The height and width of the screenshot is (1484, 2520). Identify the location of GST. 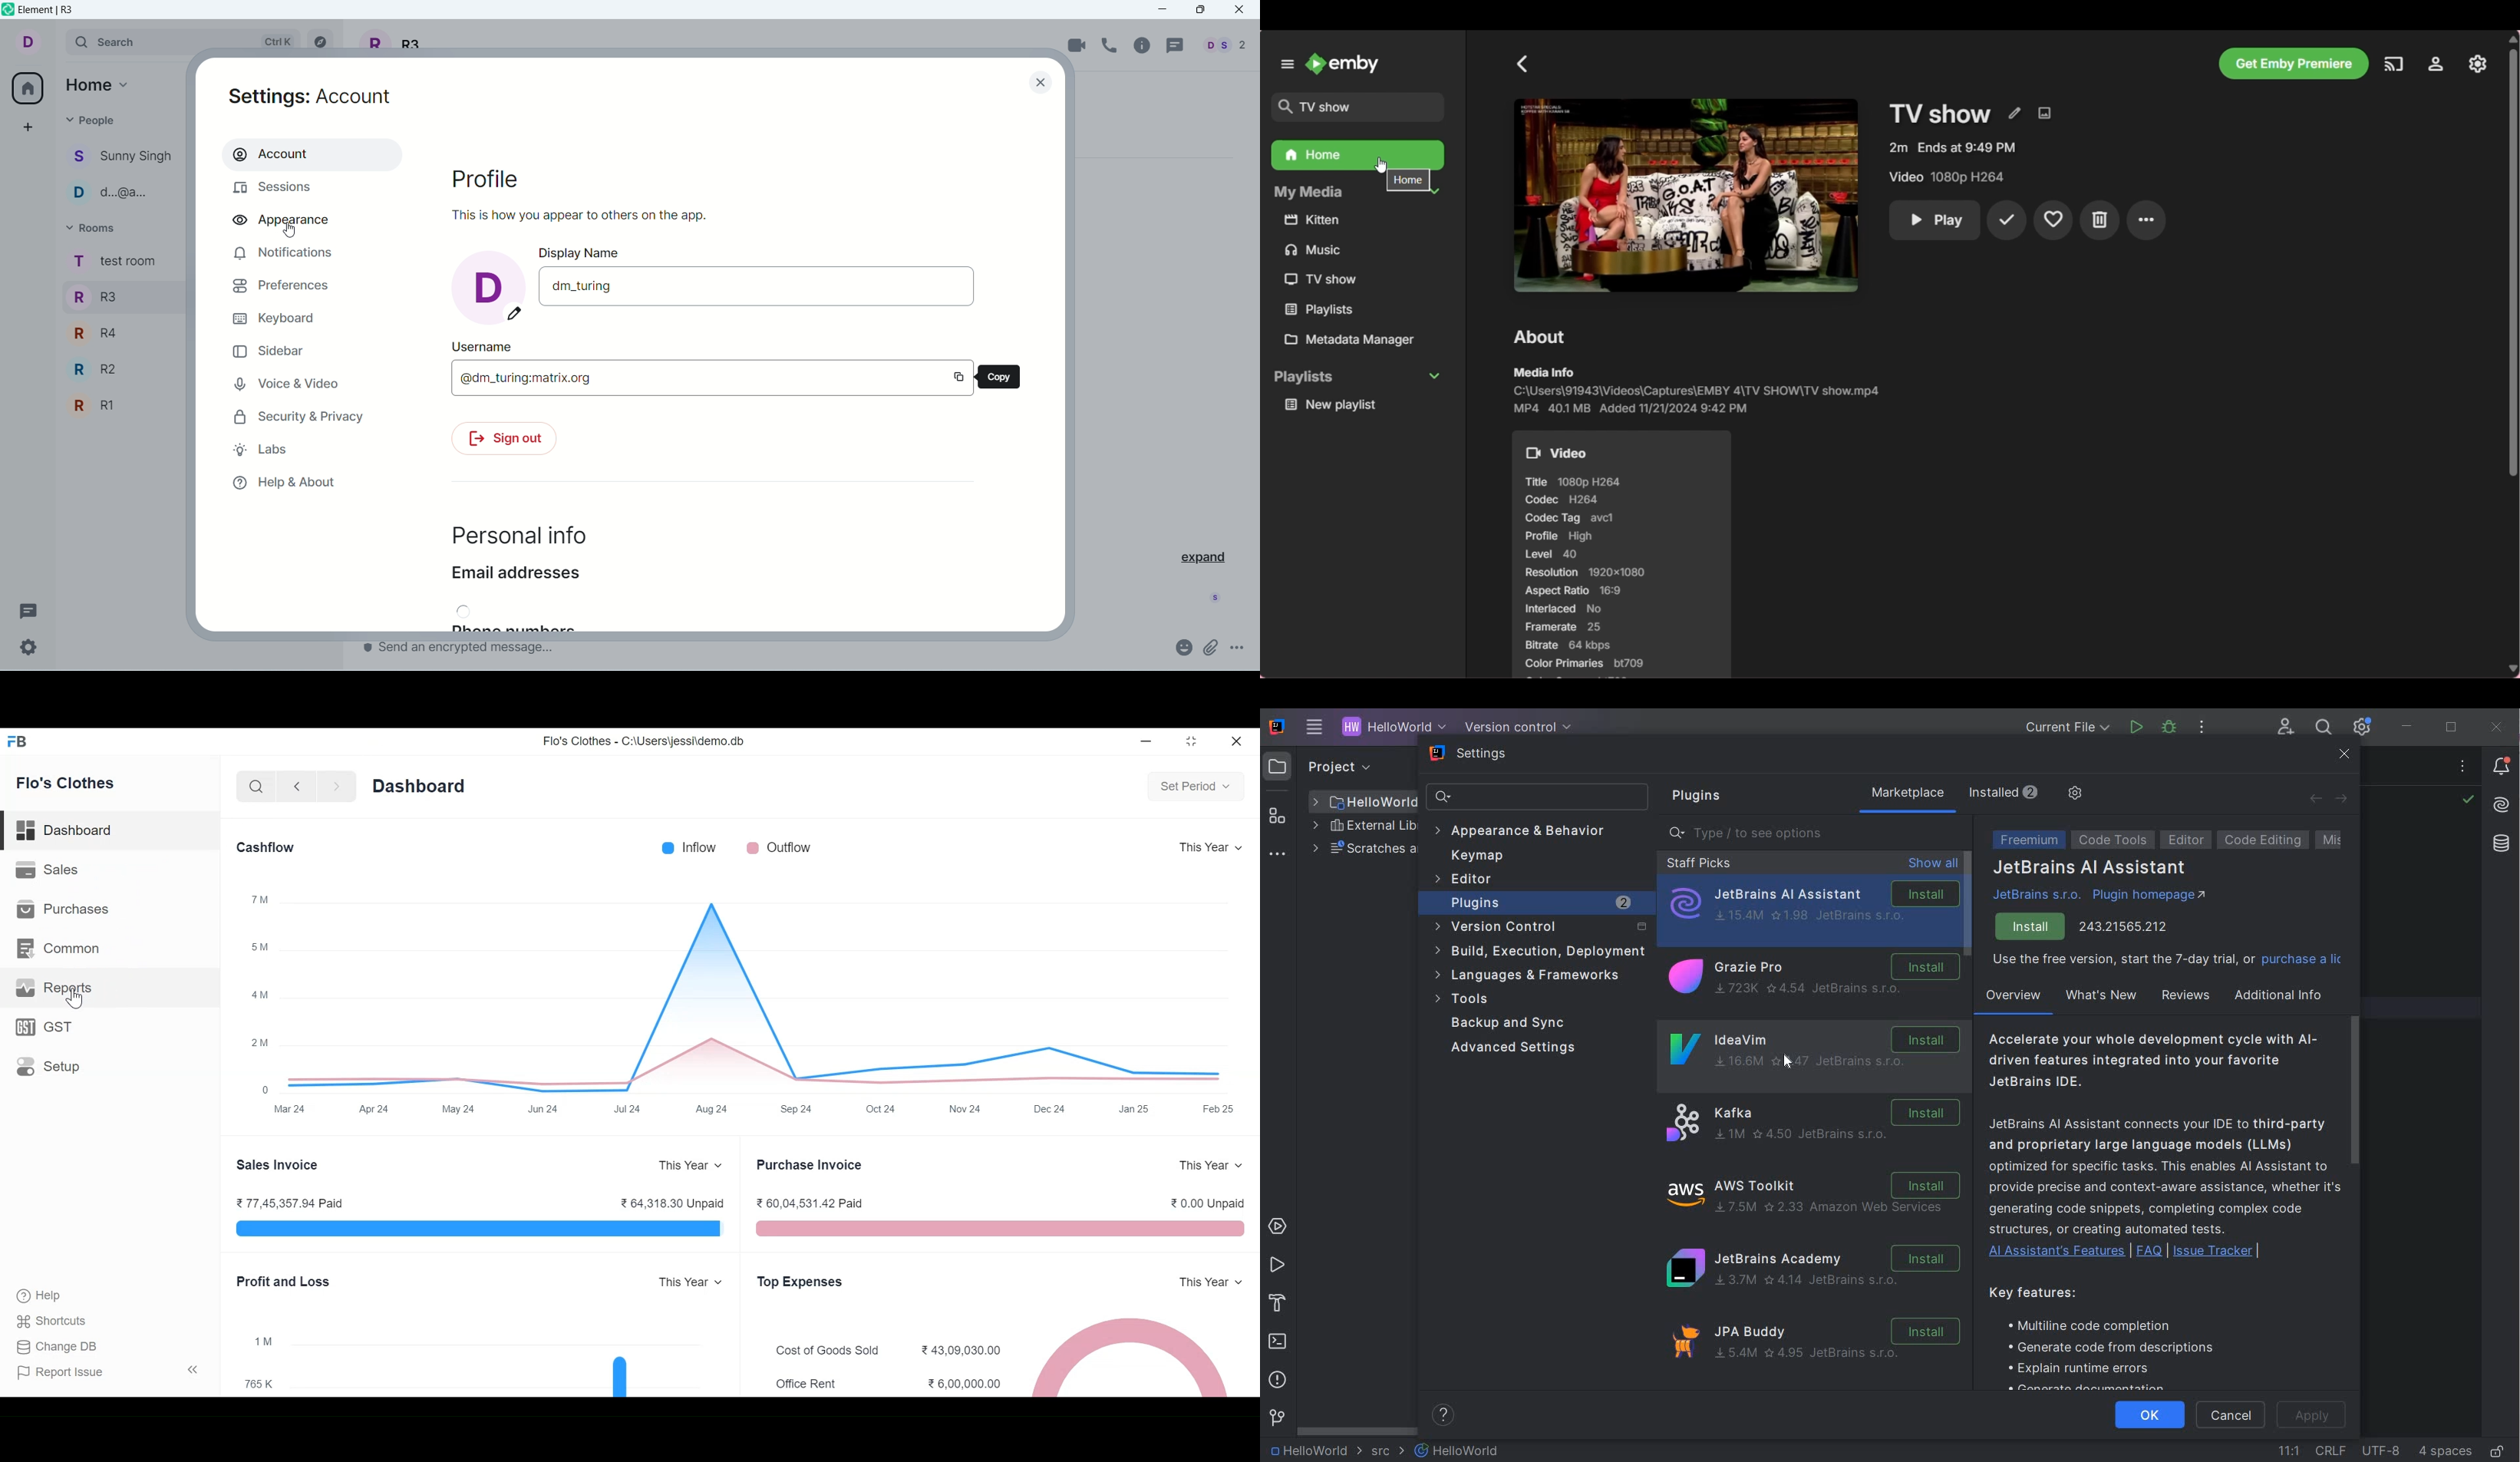
(52, 1027).